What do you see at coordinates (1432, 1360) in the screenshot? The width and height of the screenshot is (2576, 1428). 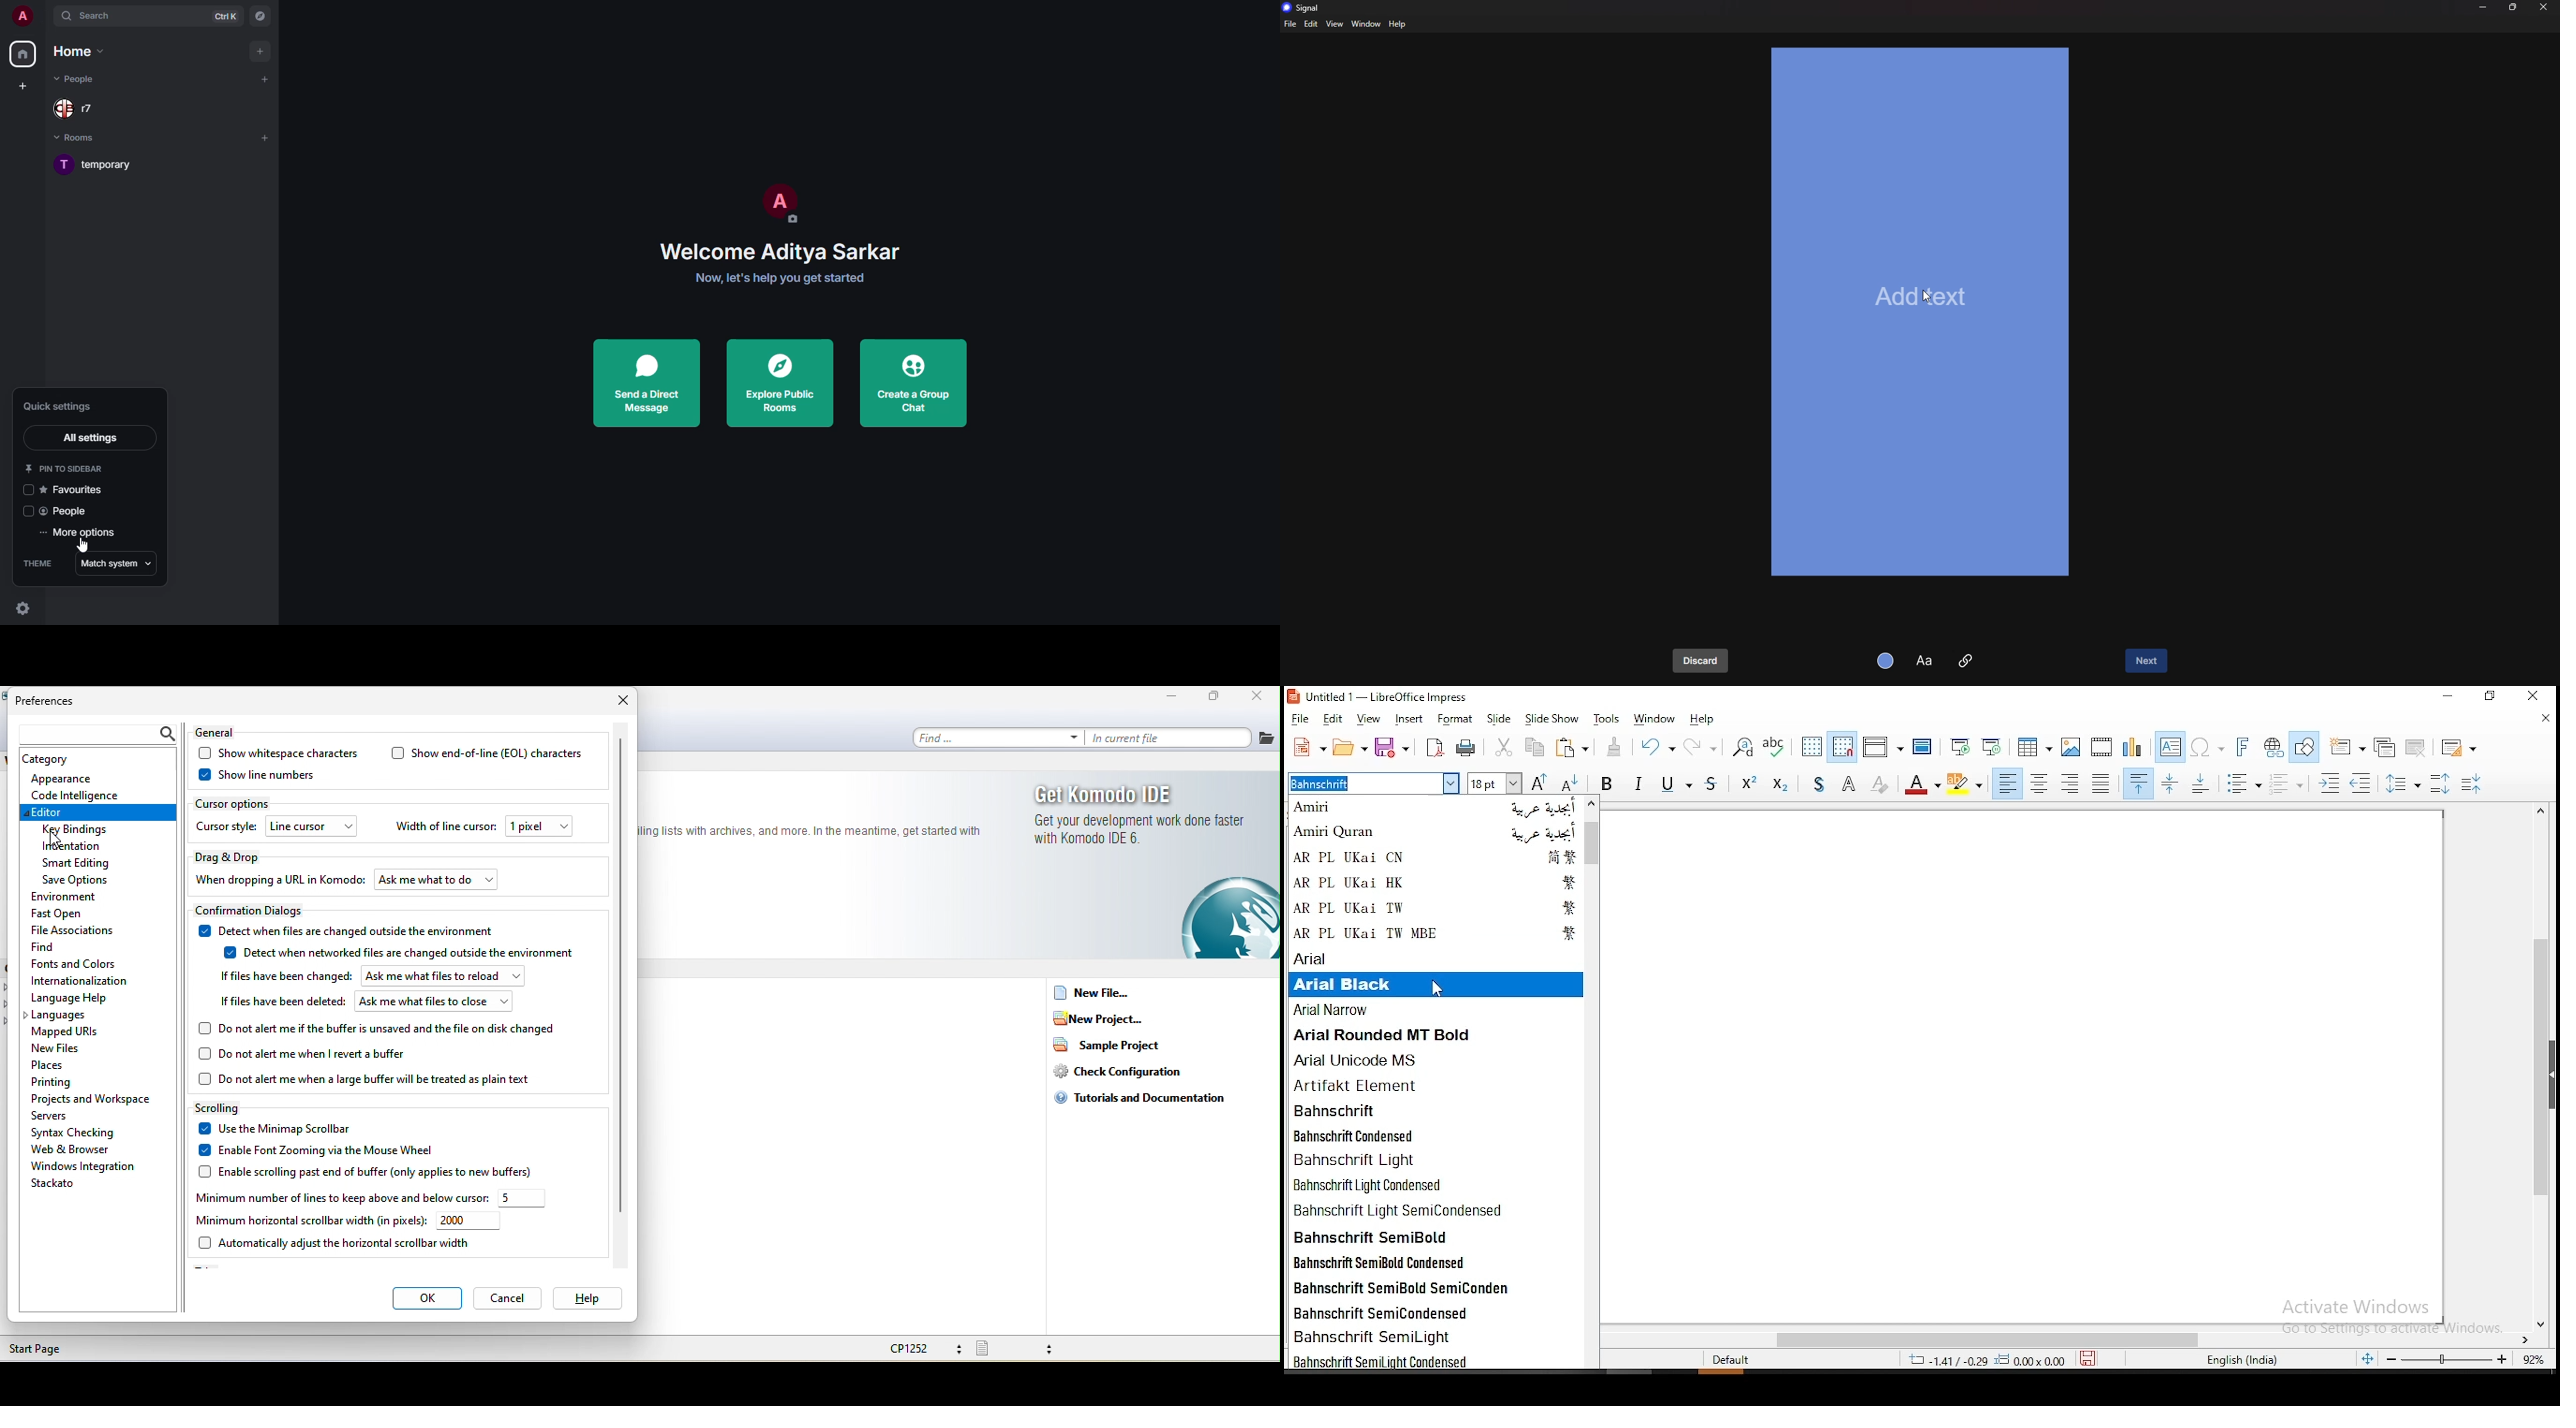 I see `bahnschrift semilight condensed` at bounding box center [1432, 1360].